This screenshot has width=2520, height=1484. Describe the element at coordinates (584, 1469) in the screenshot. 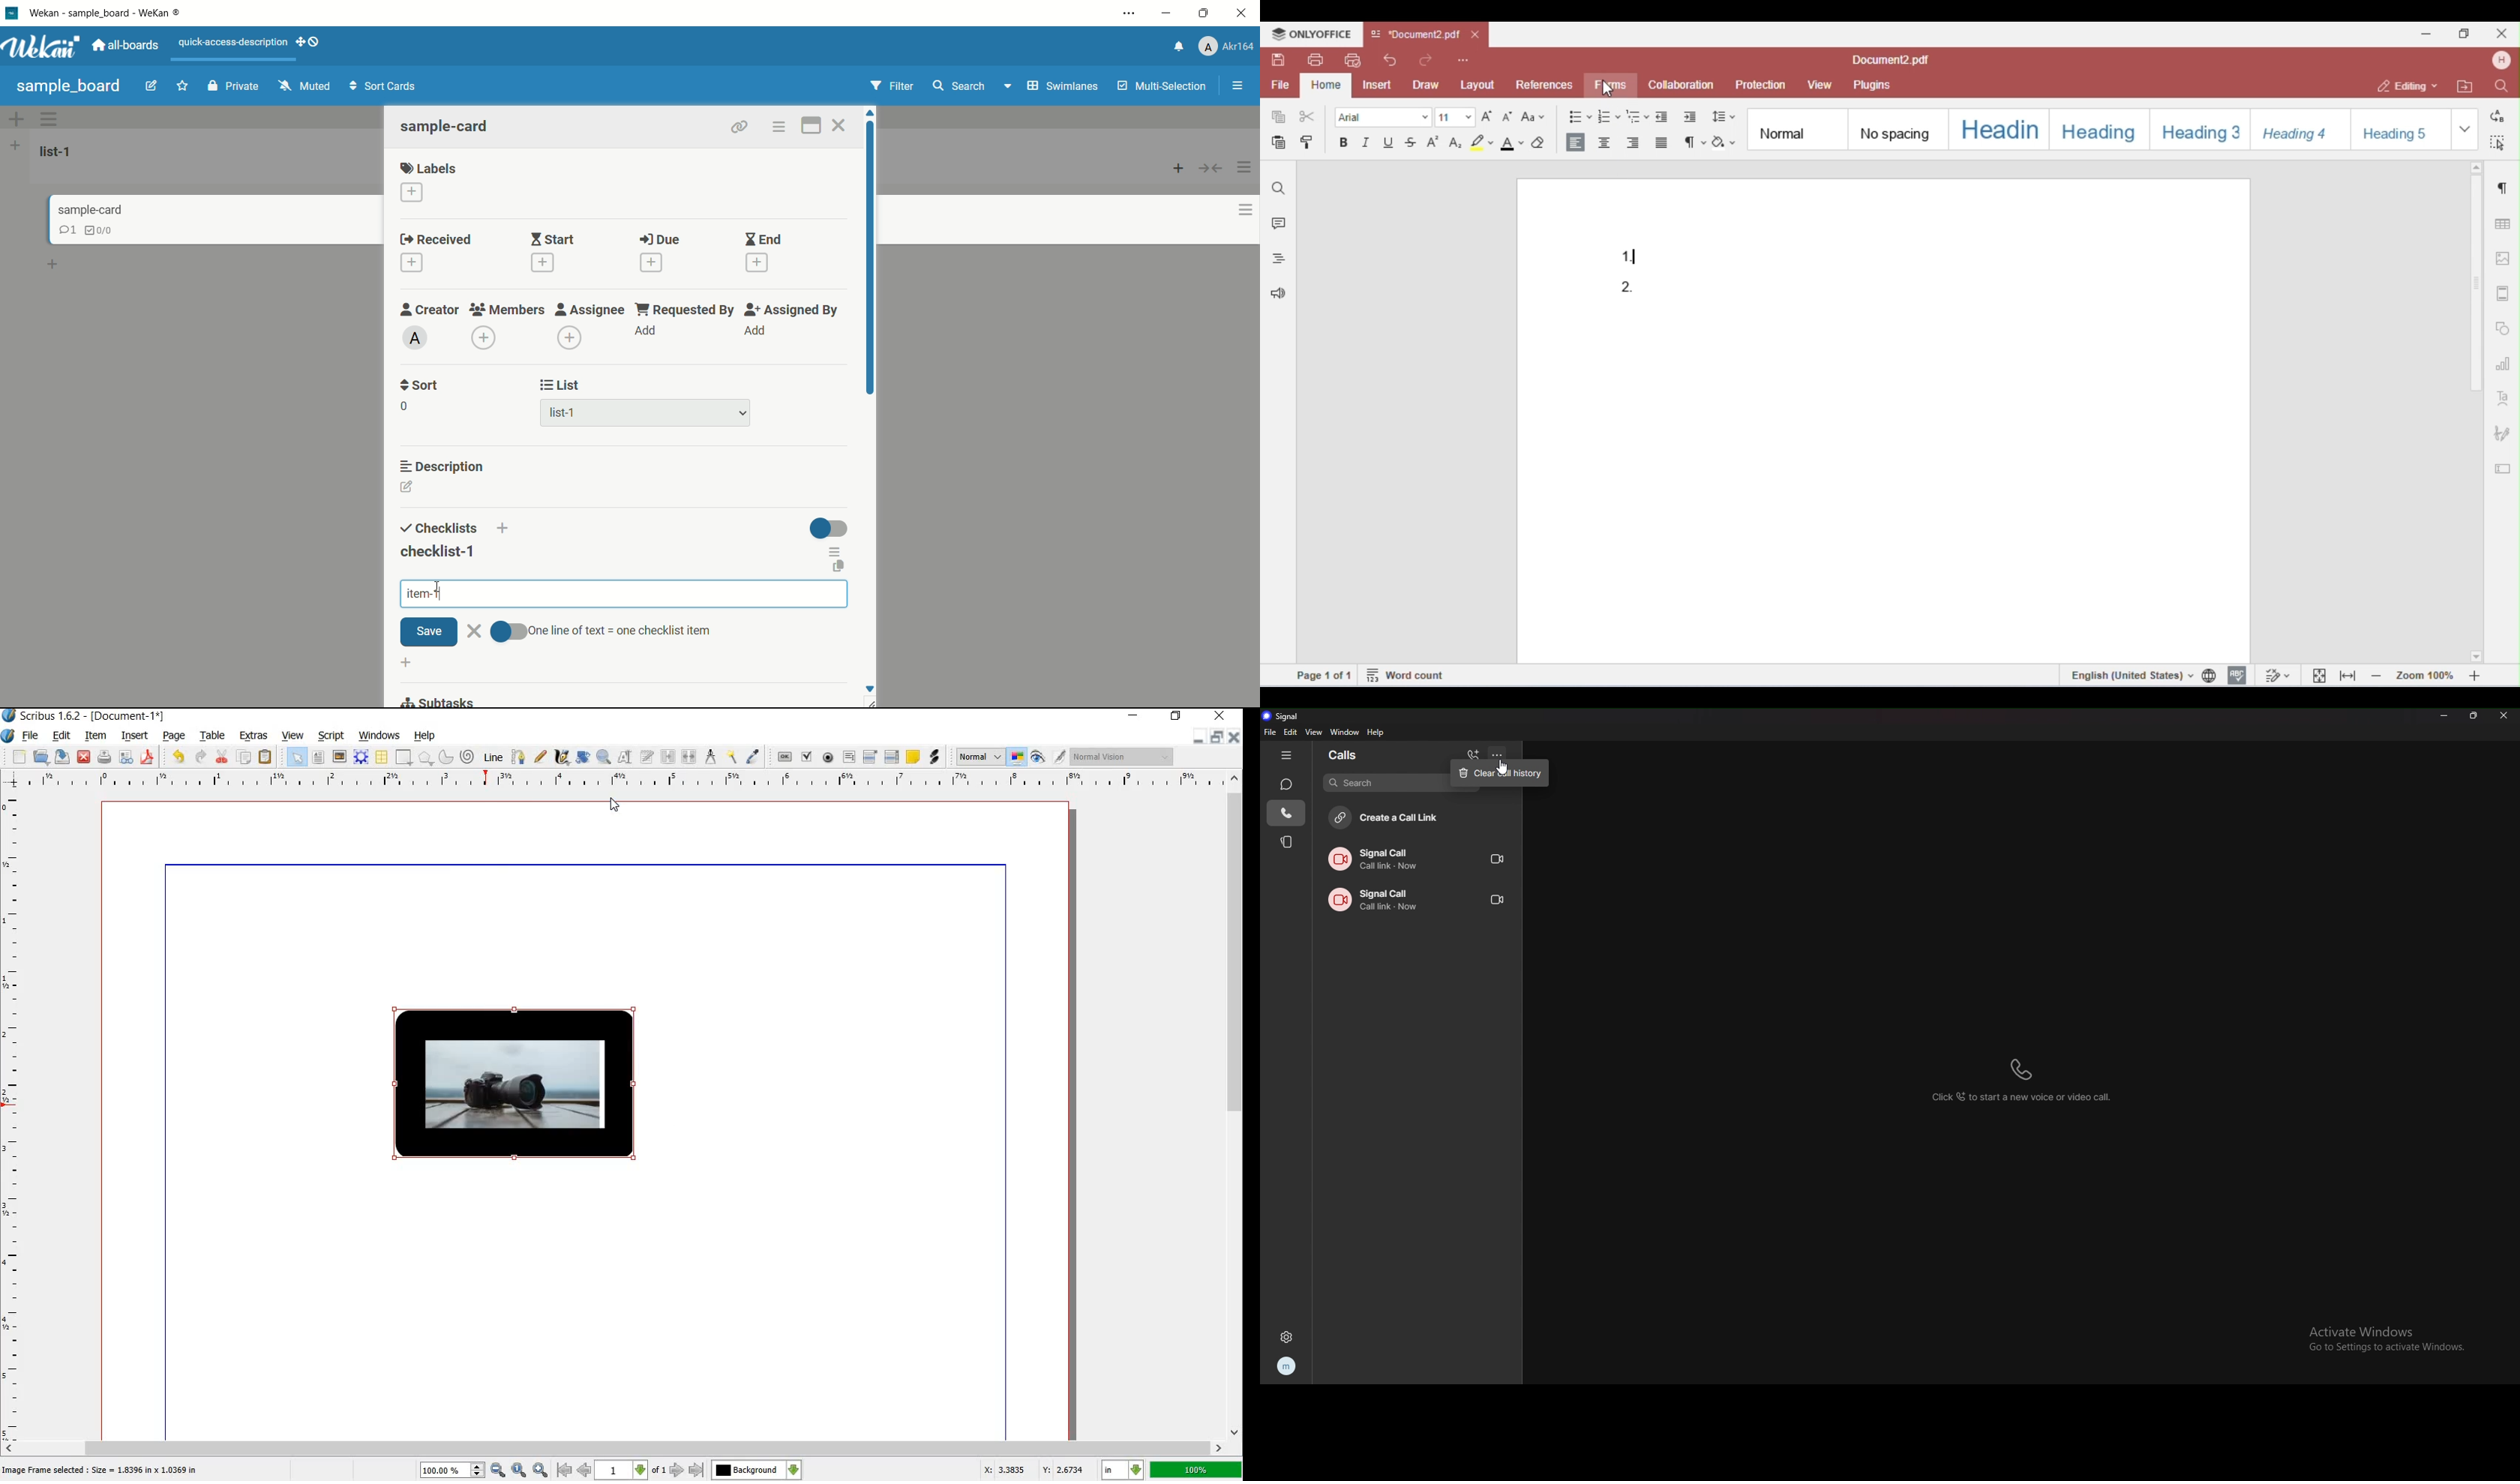

I see `go to previous page` at that location.